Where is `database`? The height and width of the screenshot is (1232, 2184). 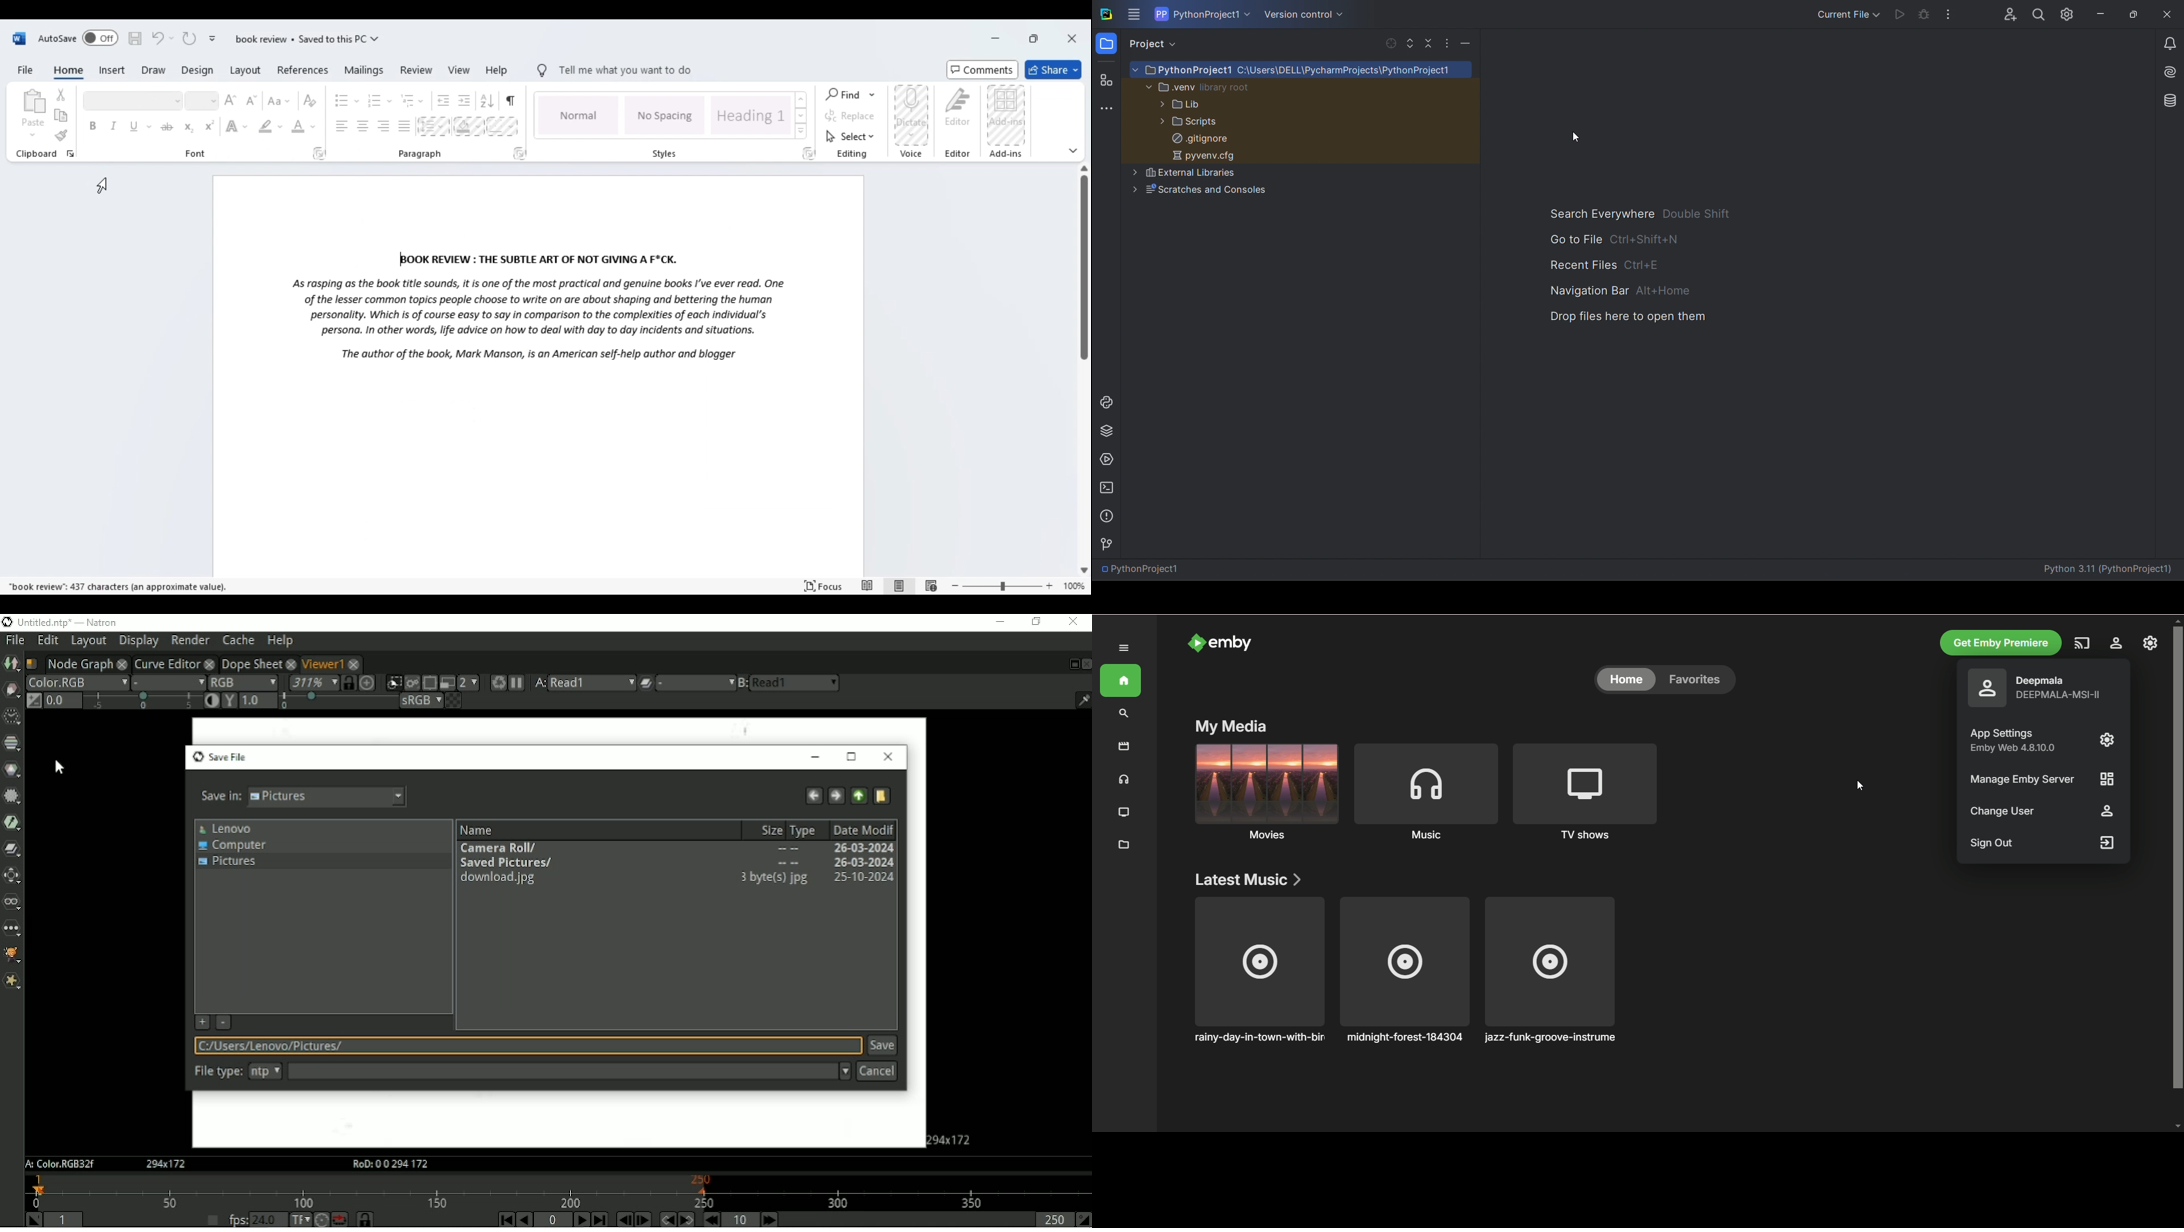
database is located at coordinates (2168, 100).